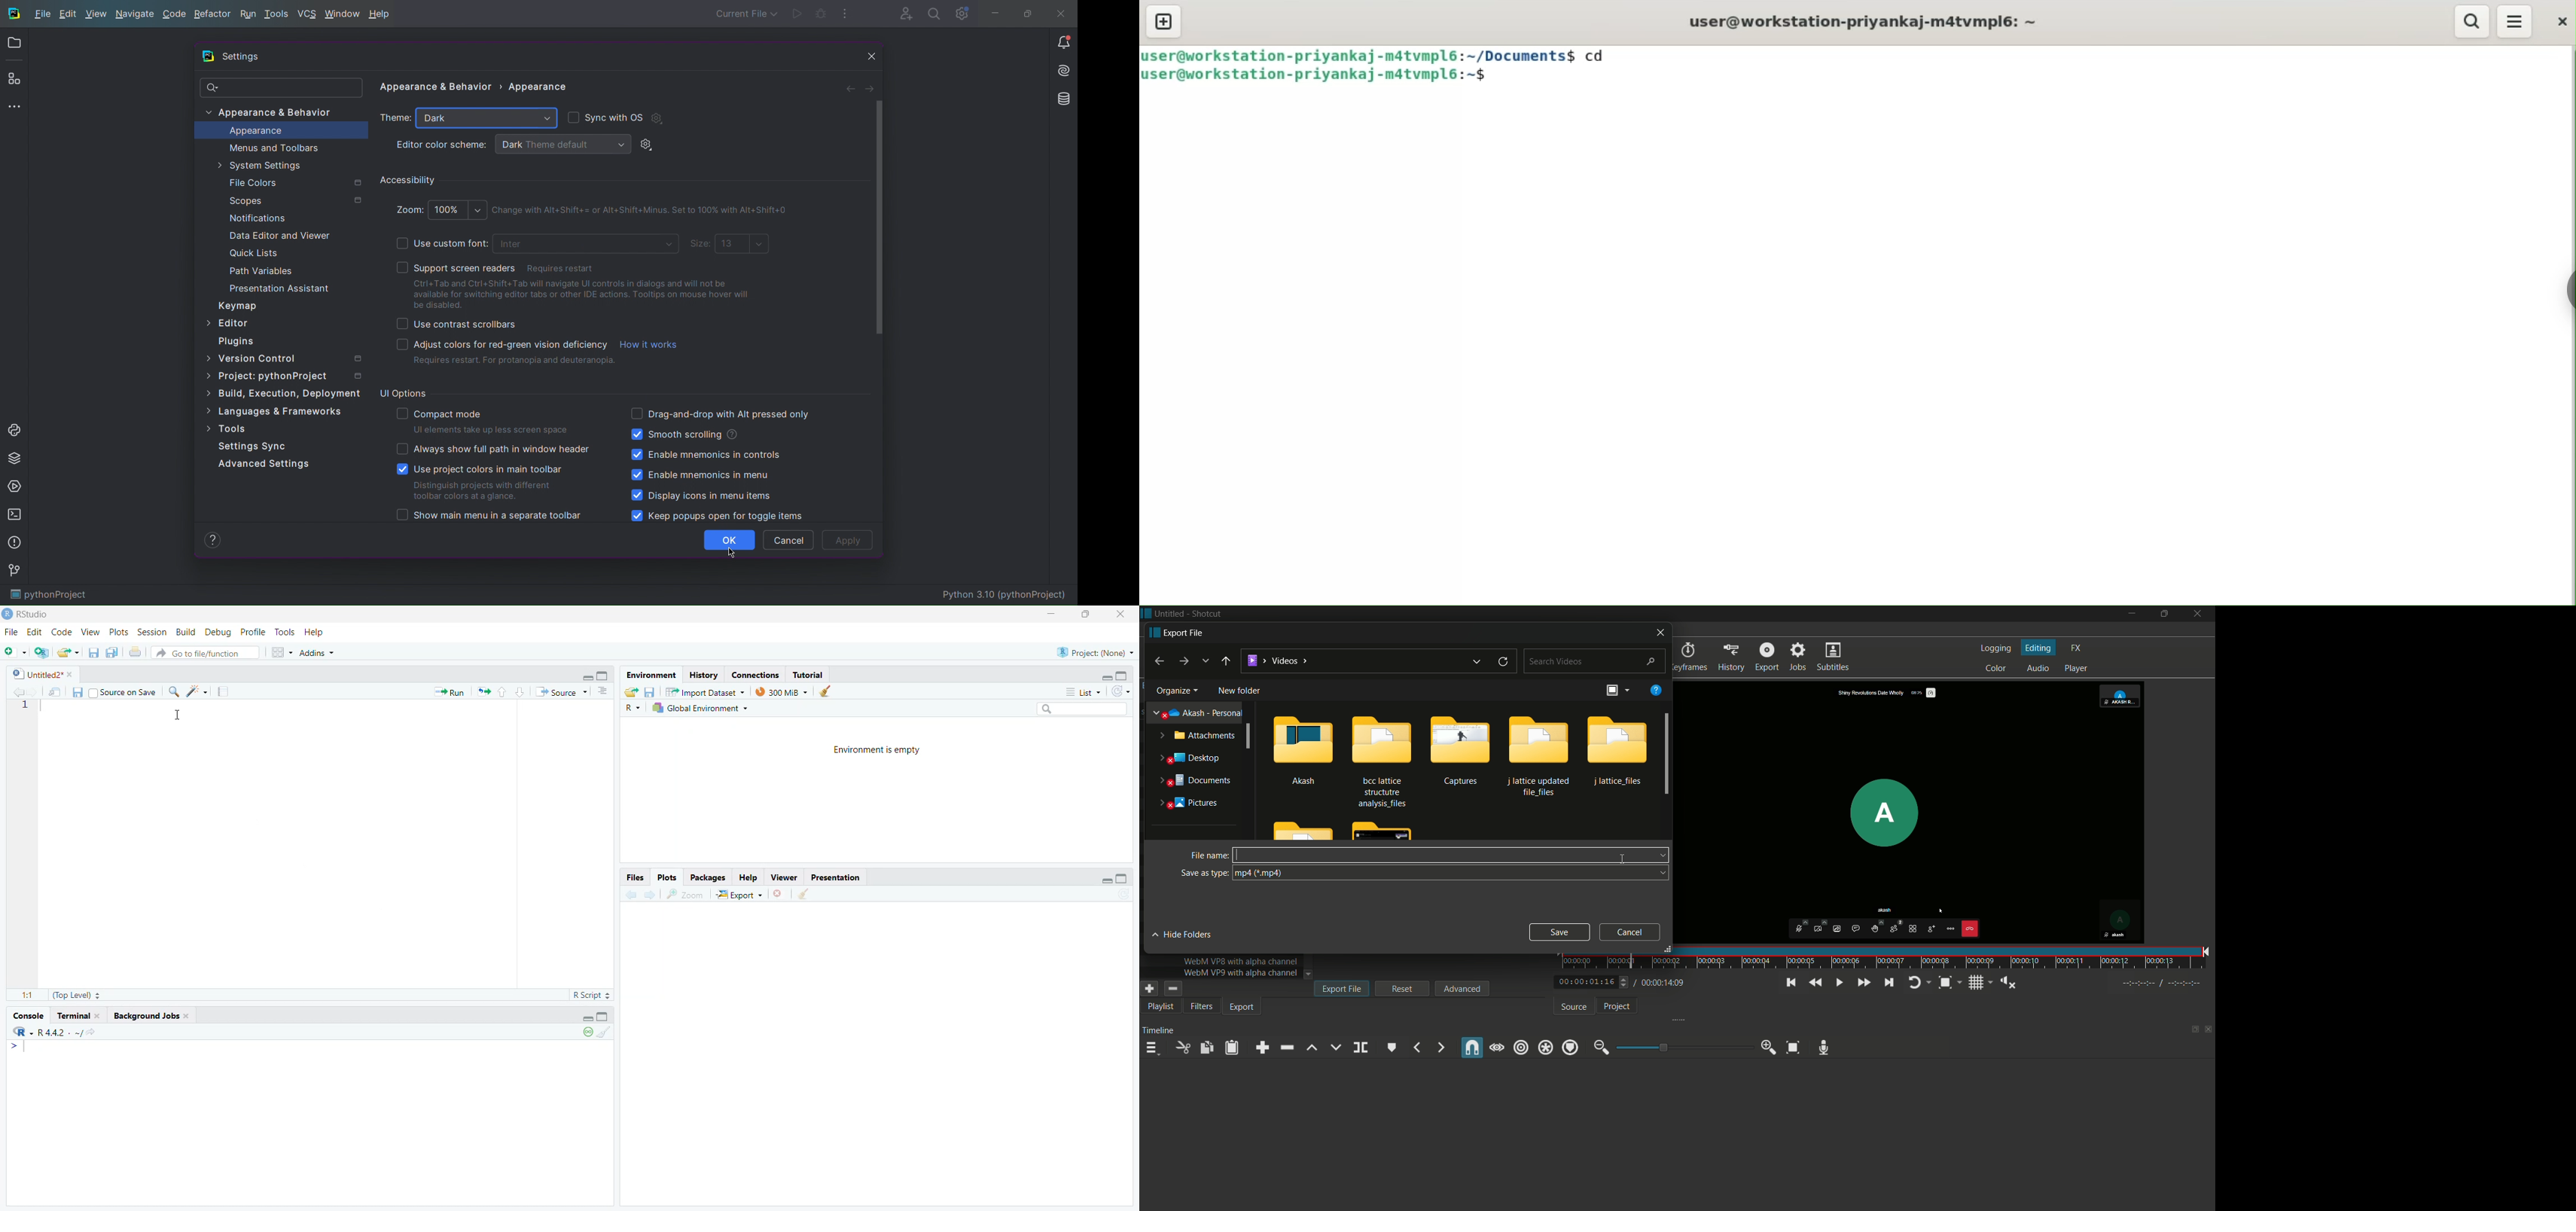 This screenshot has height=1232, width=2576. I want to click on Source , so click(561, 693).